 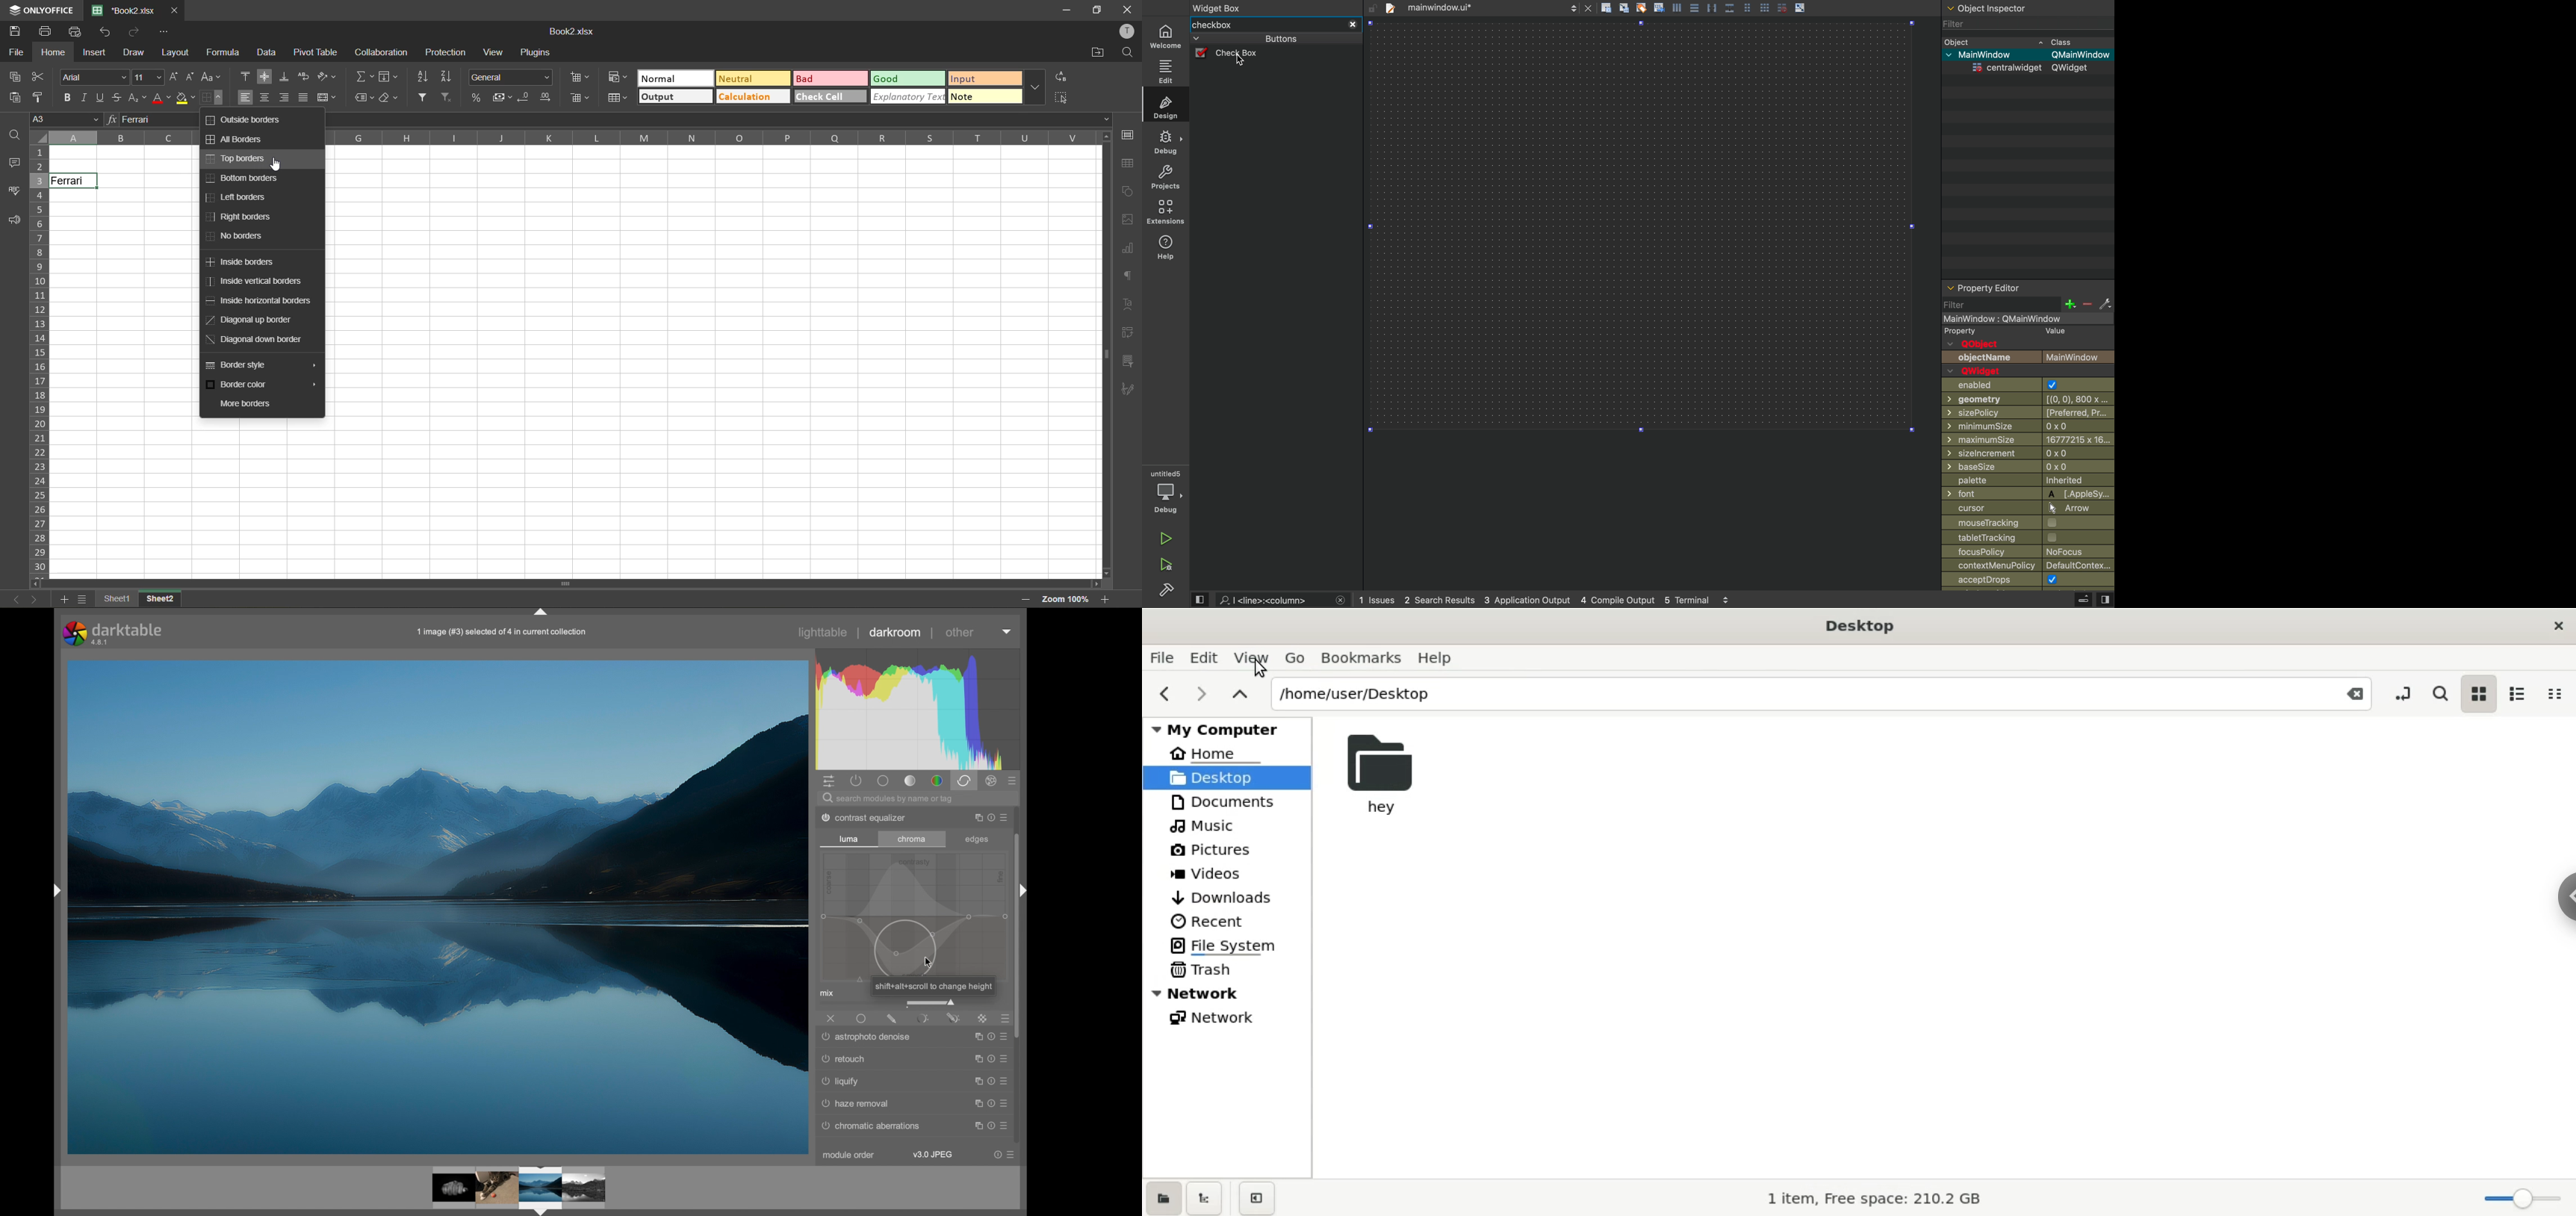 What do you see at coordinates (989, 1059) in the screenshot?
I see `more options` at bounding box center [989, 1059].